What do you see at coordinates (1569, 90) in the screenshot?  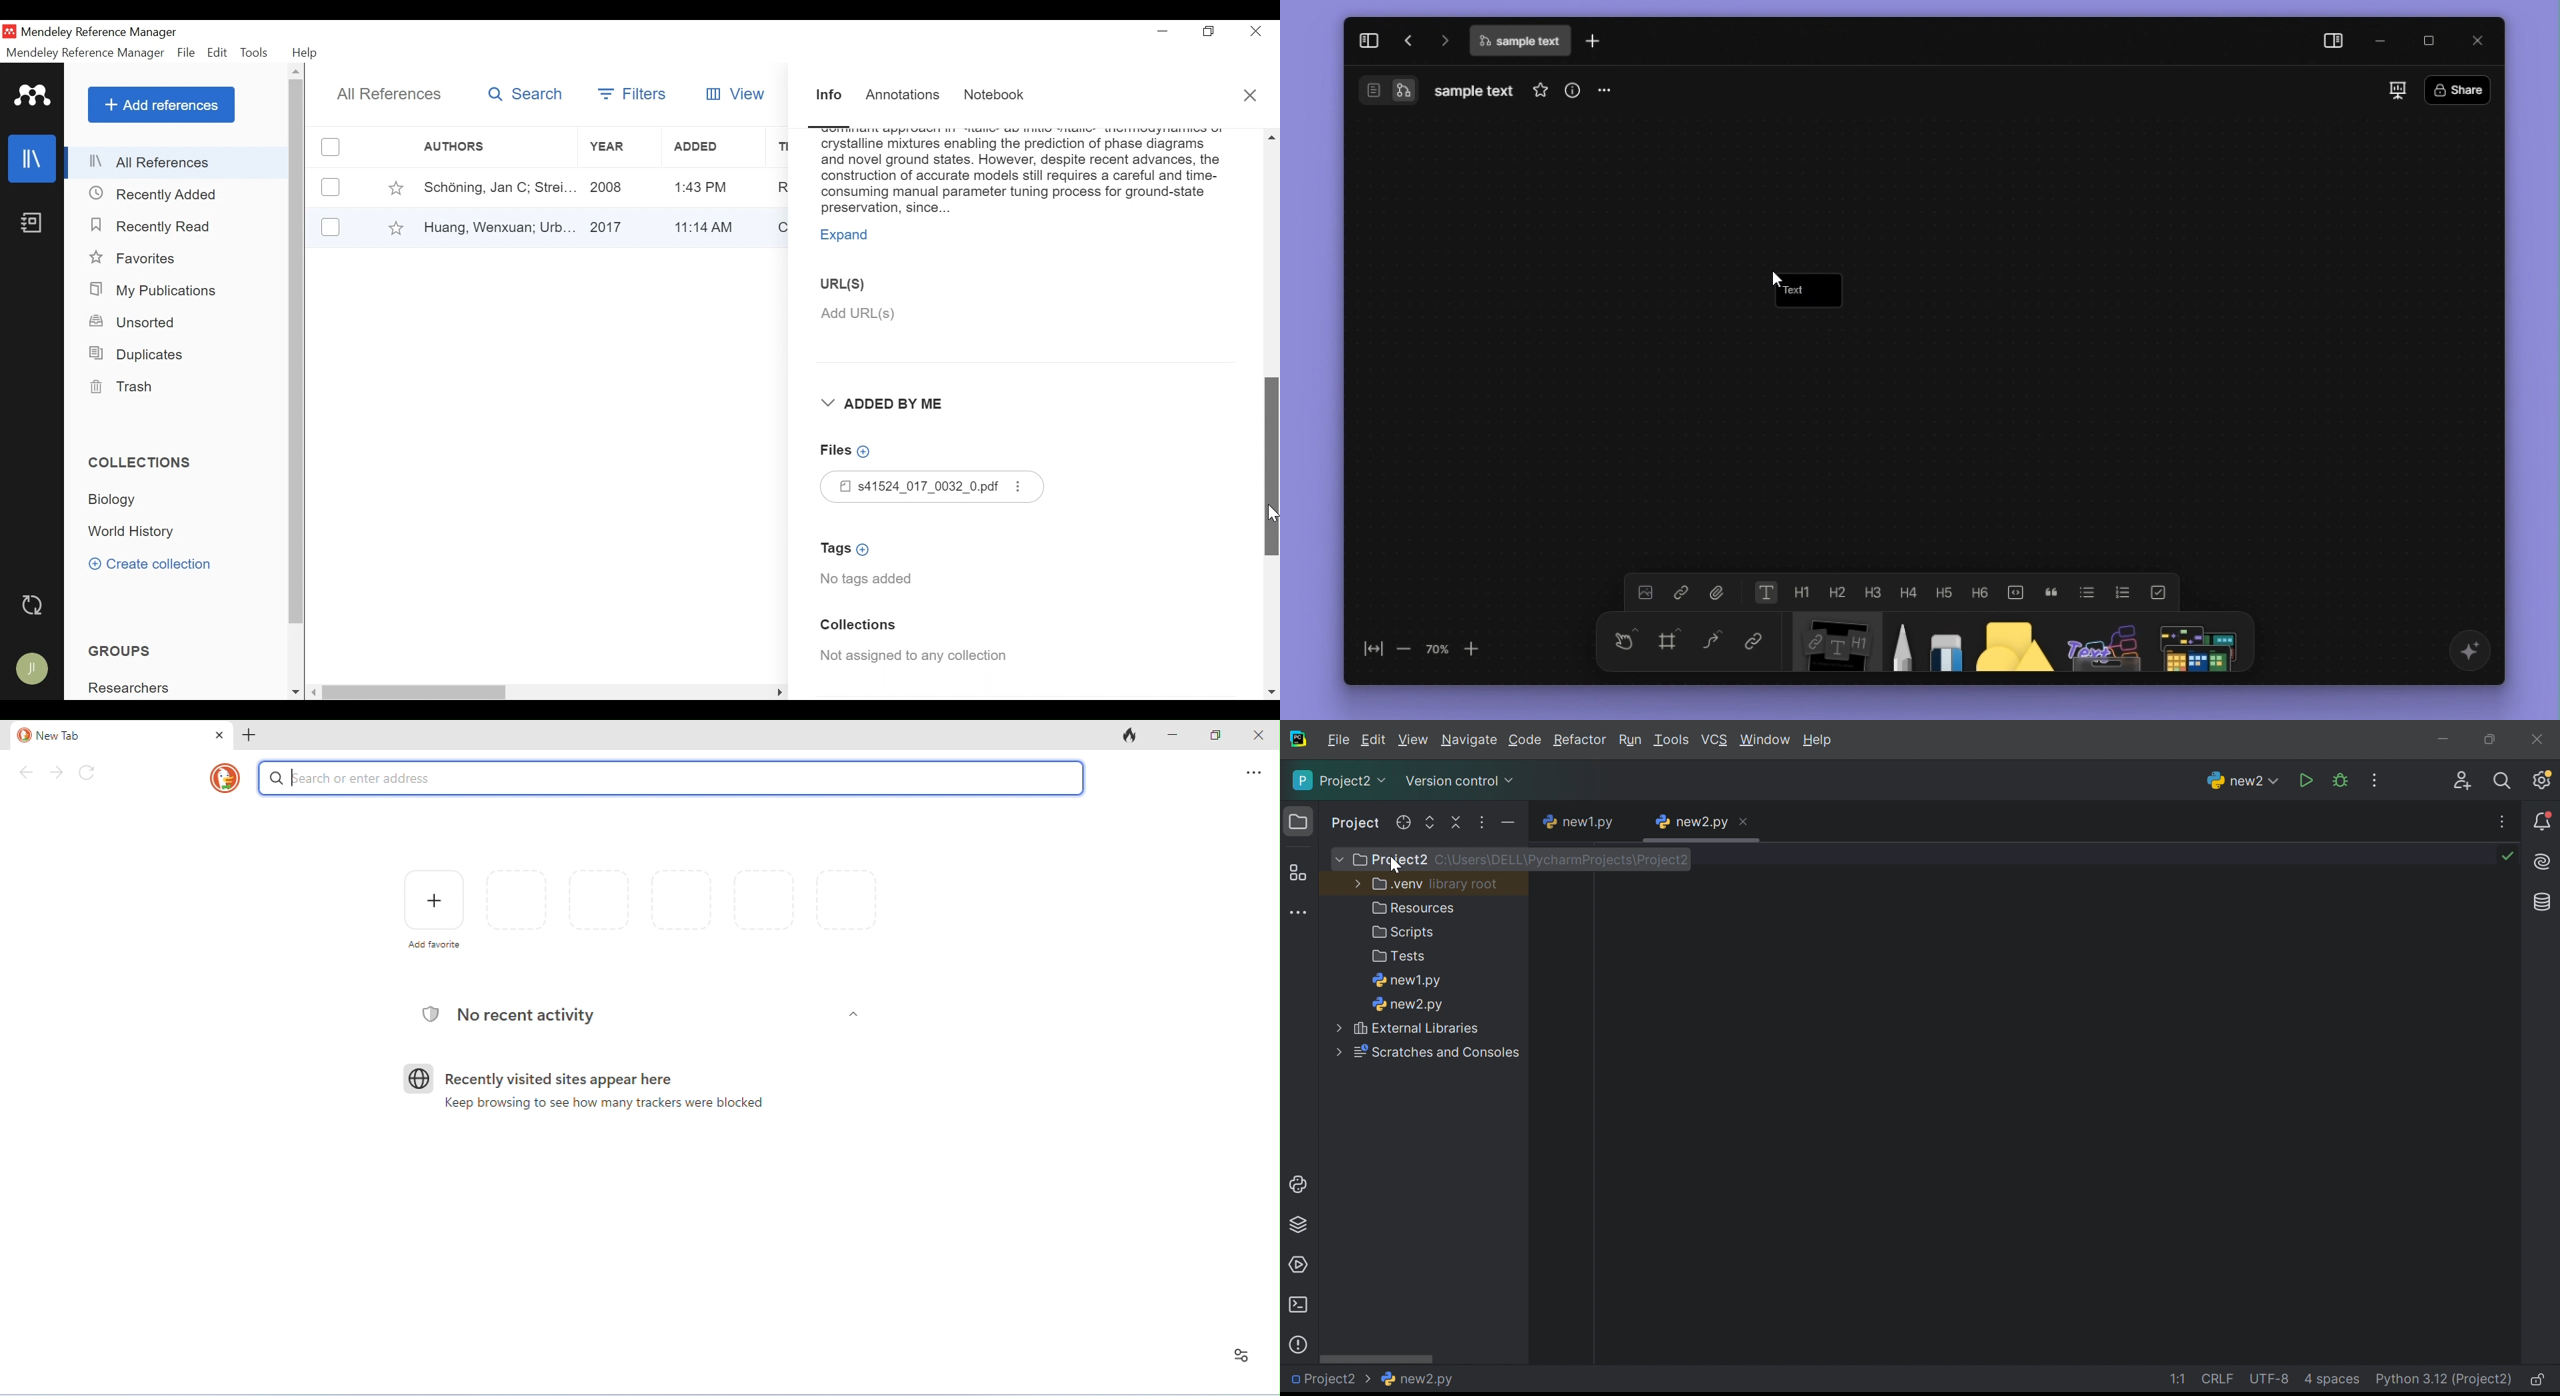 I see `more info` at bounding box center [1569, 90].